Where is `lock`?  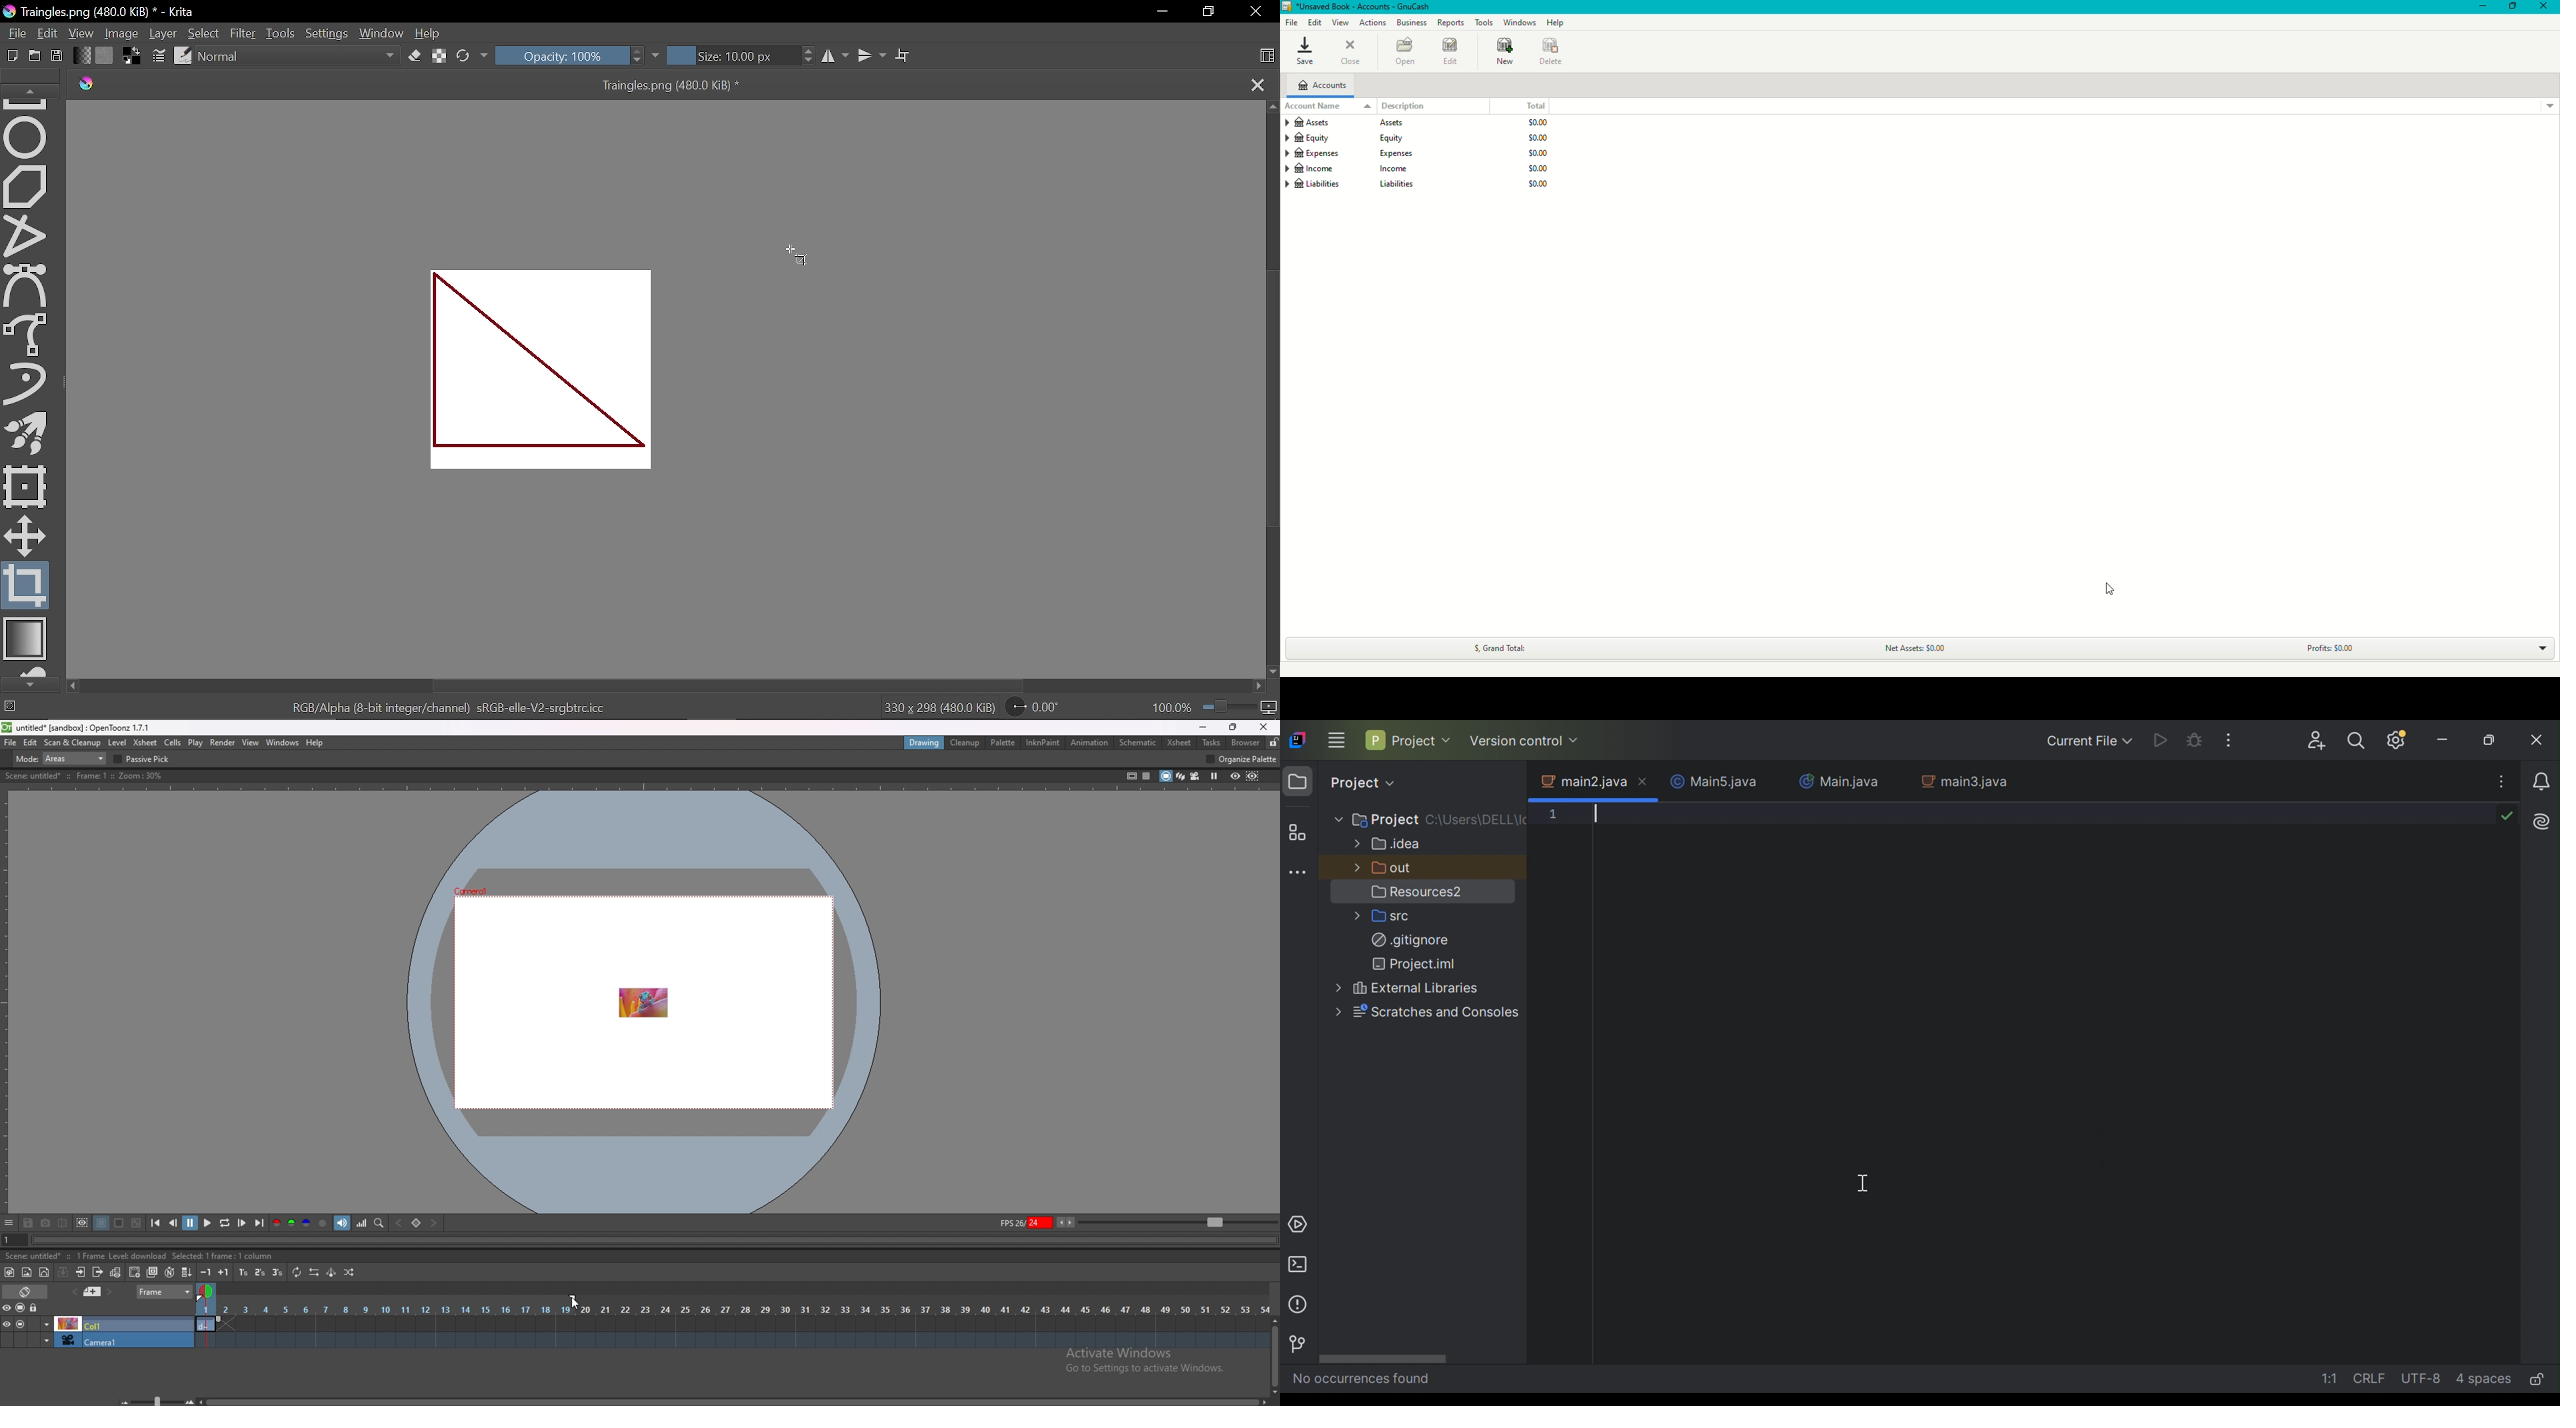 lock is located at coordinates (35, 1308).